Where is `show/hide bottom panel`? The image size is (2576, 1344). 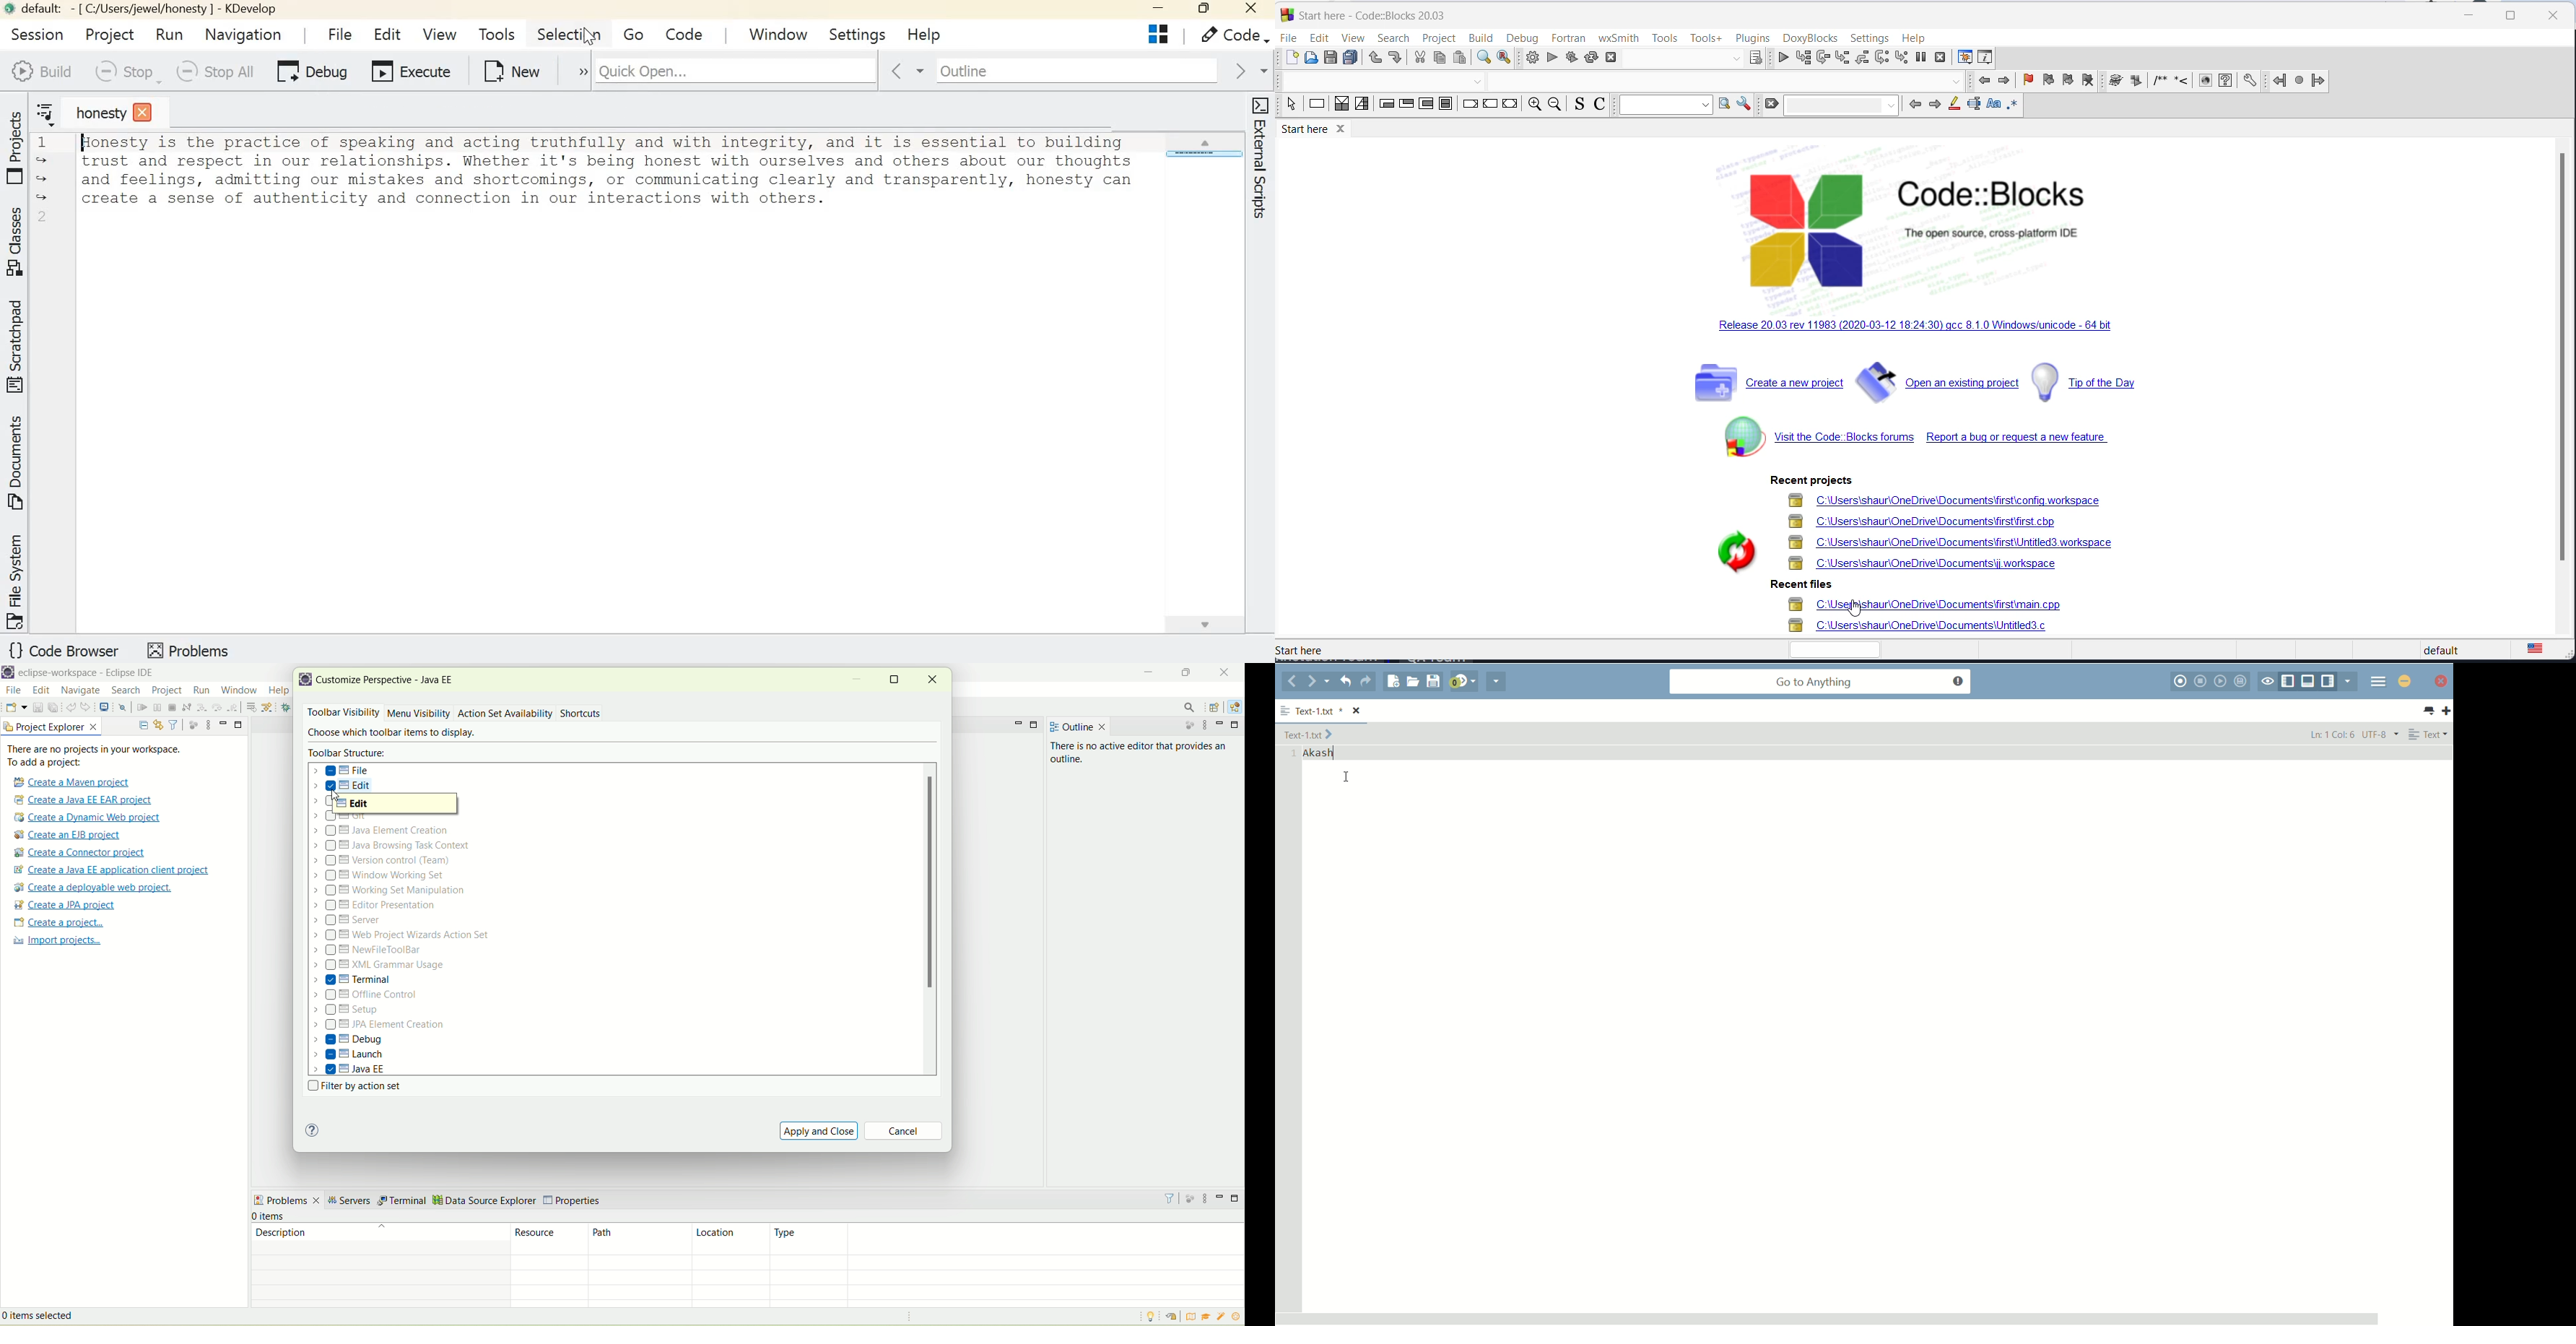
show/hide bottom panel is located at coordinates (2308, 681).